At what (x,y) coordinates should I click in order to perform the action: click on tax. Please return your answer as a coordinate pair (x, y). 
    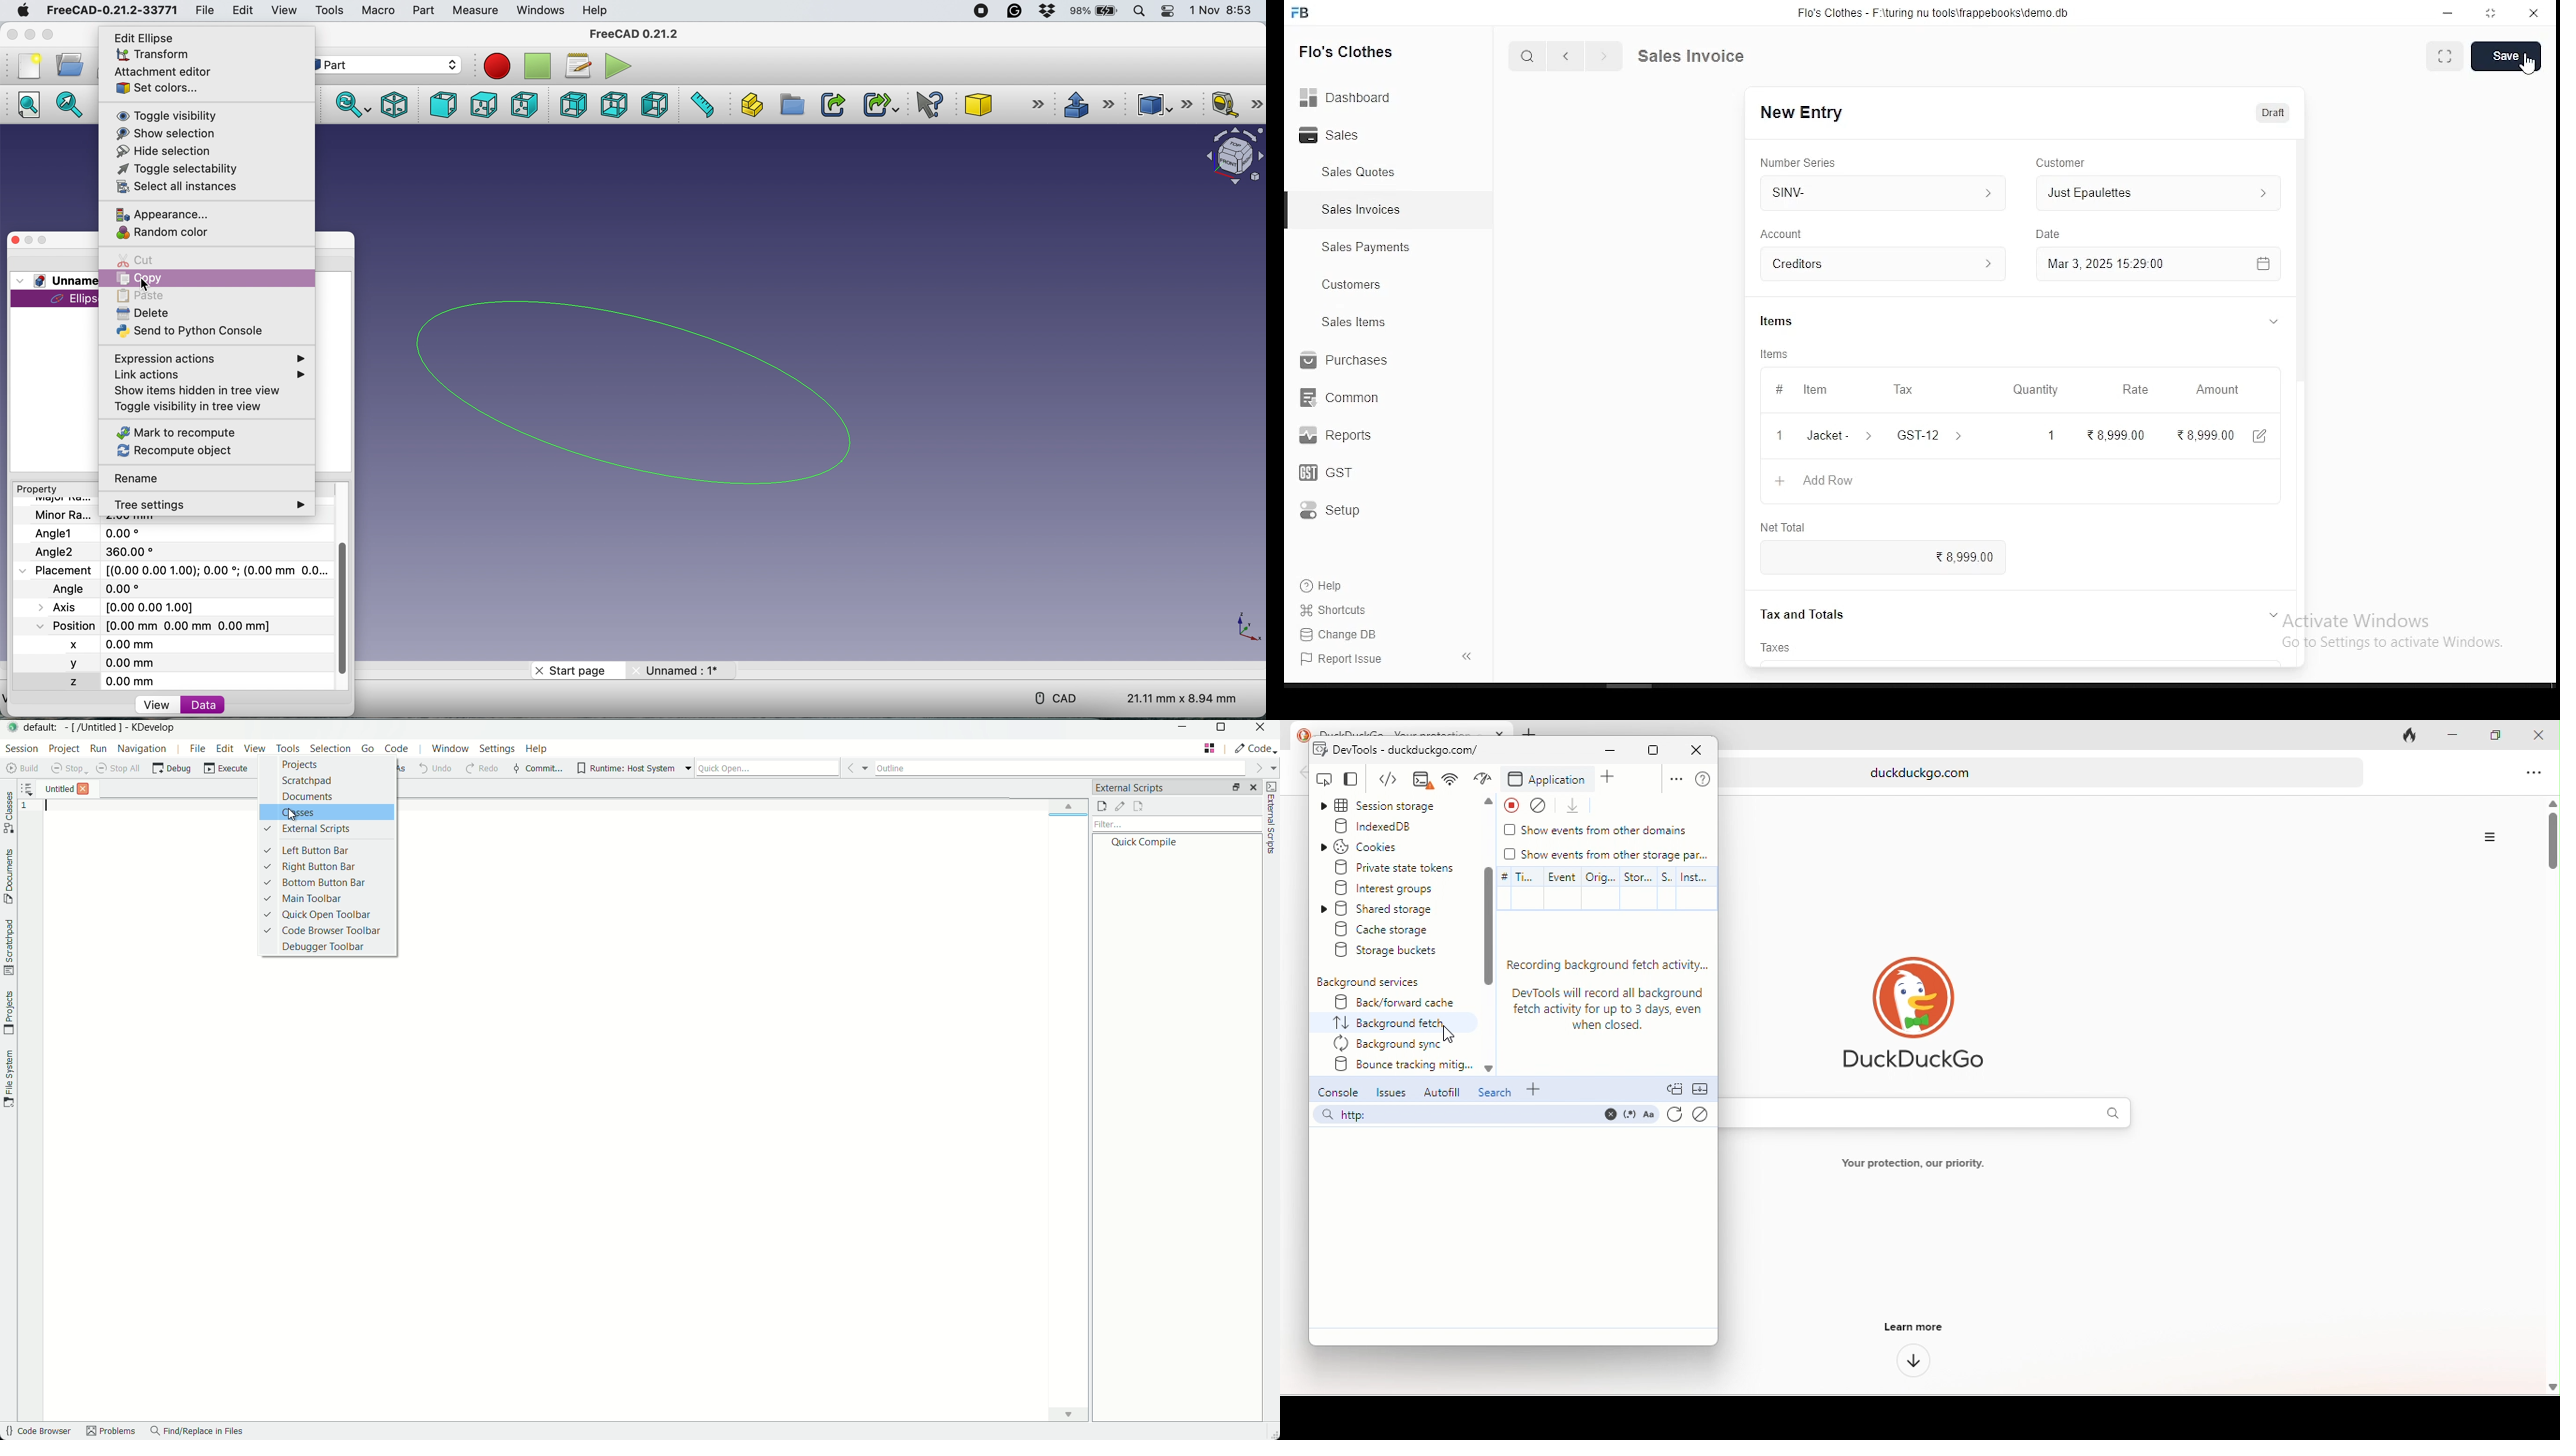
    Looking at the image, I should click on (1905, 388).